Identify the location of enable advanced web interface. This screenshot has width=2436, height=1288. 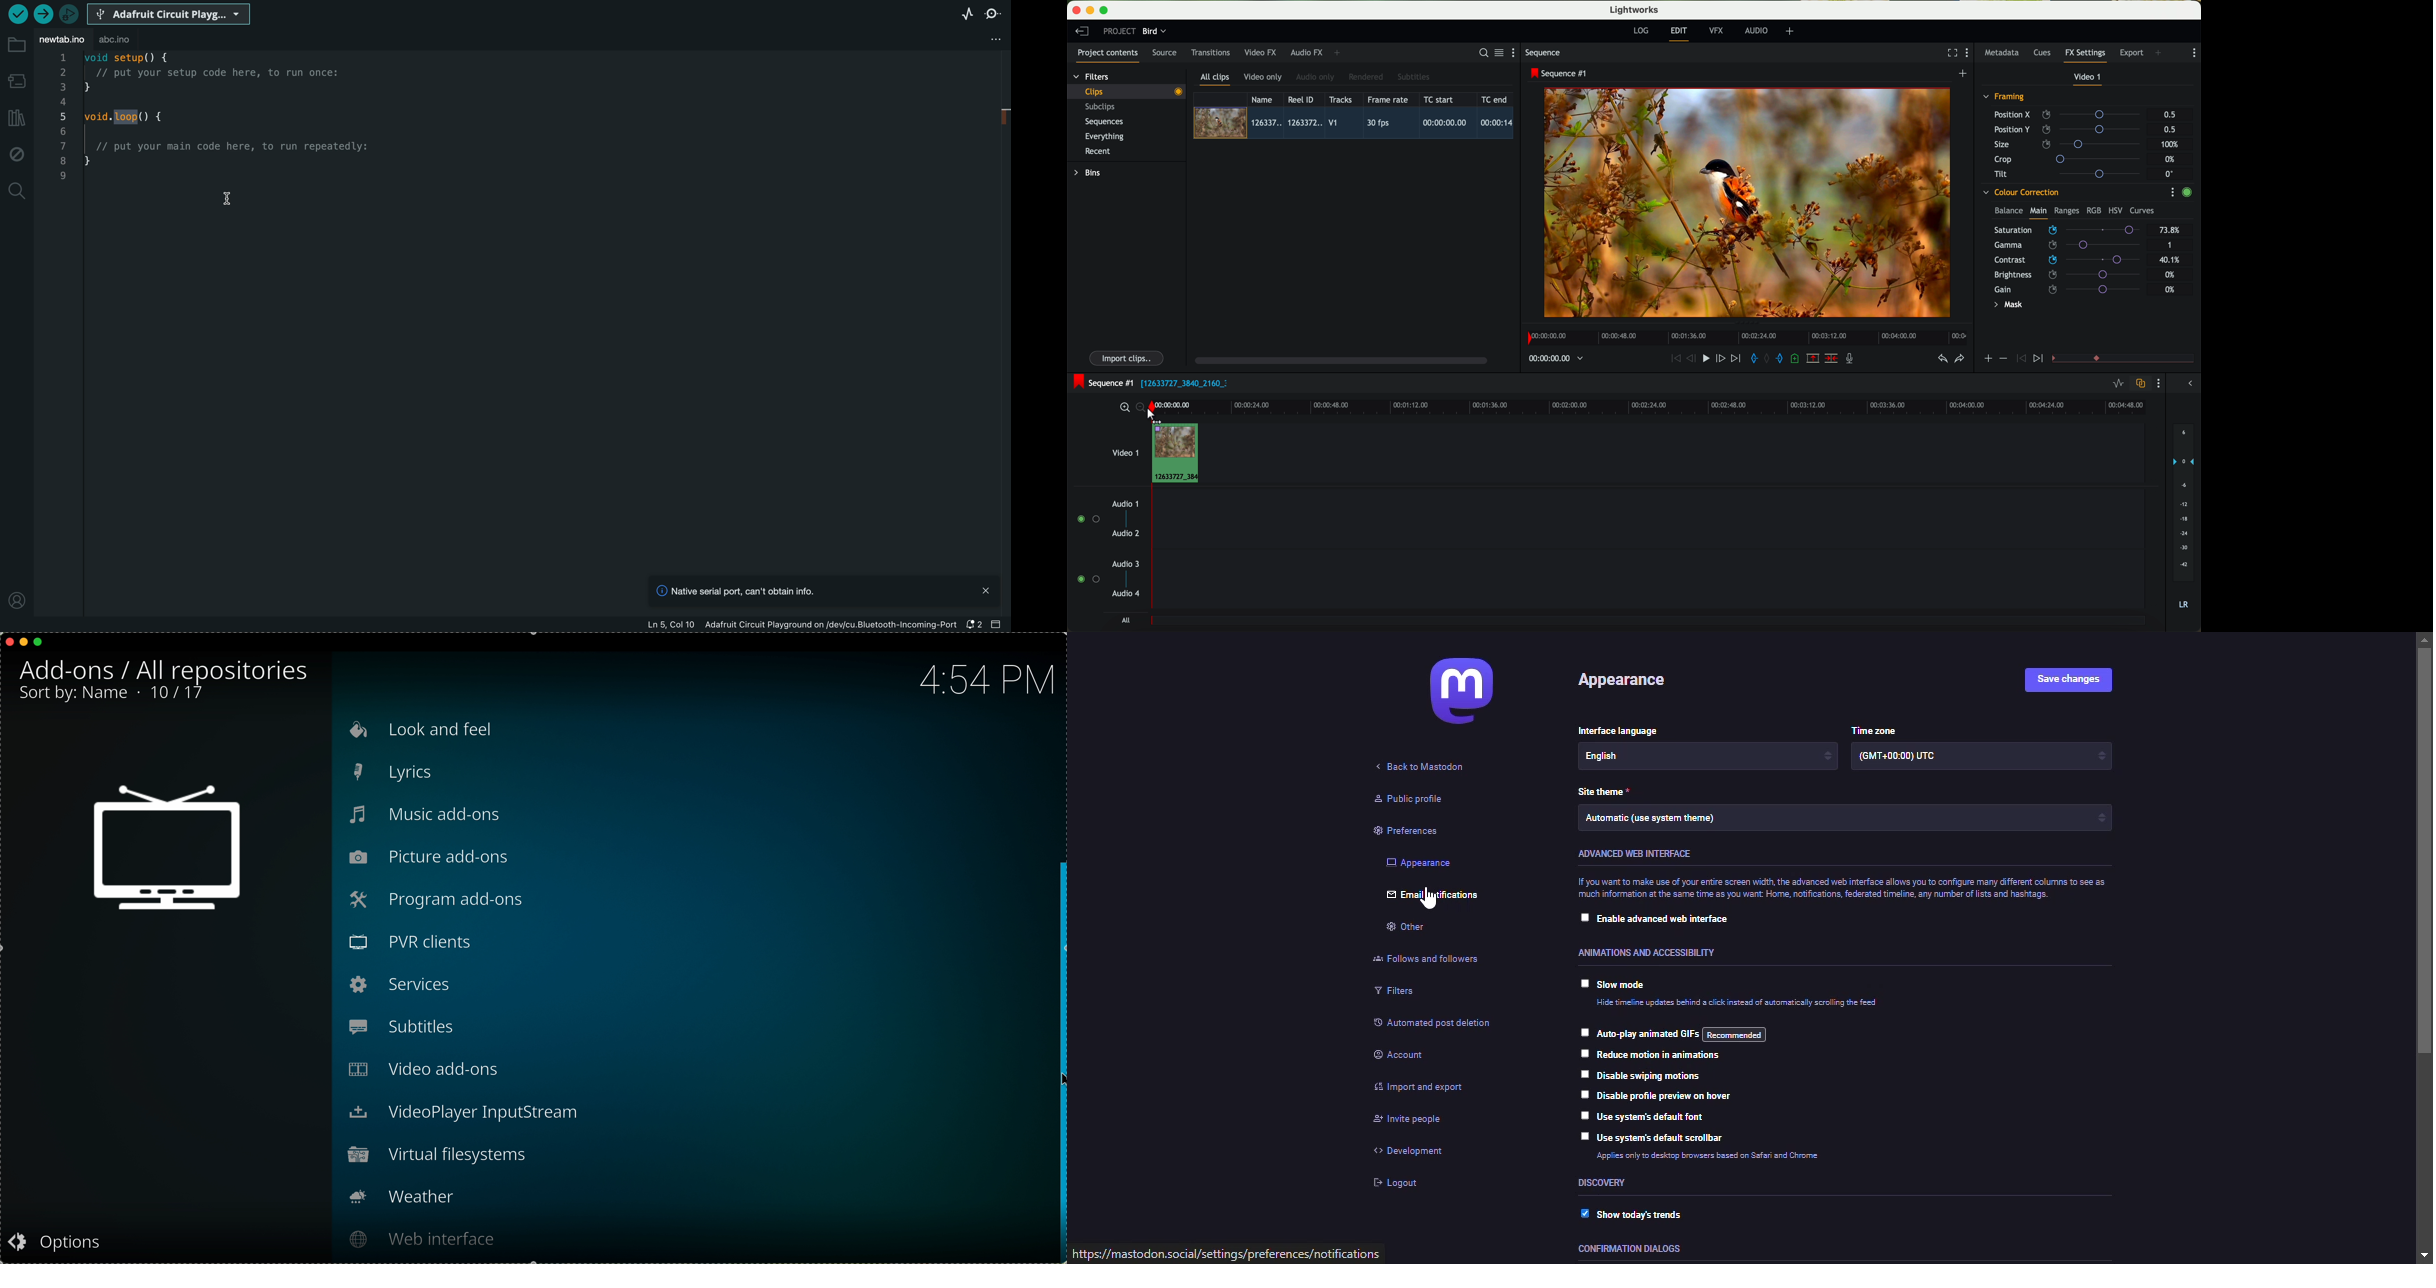
(1665, 921).